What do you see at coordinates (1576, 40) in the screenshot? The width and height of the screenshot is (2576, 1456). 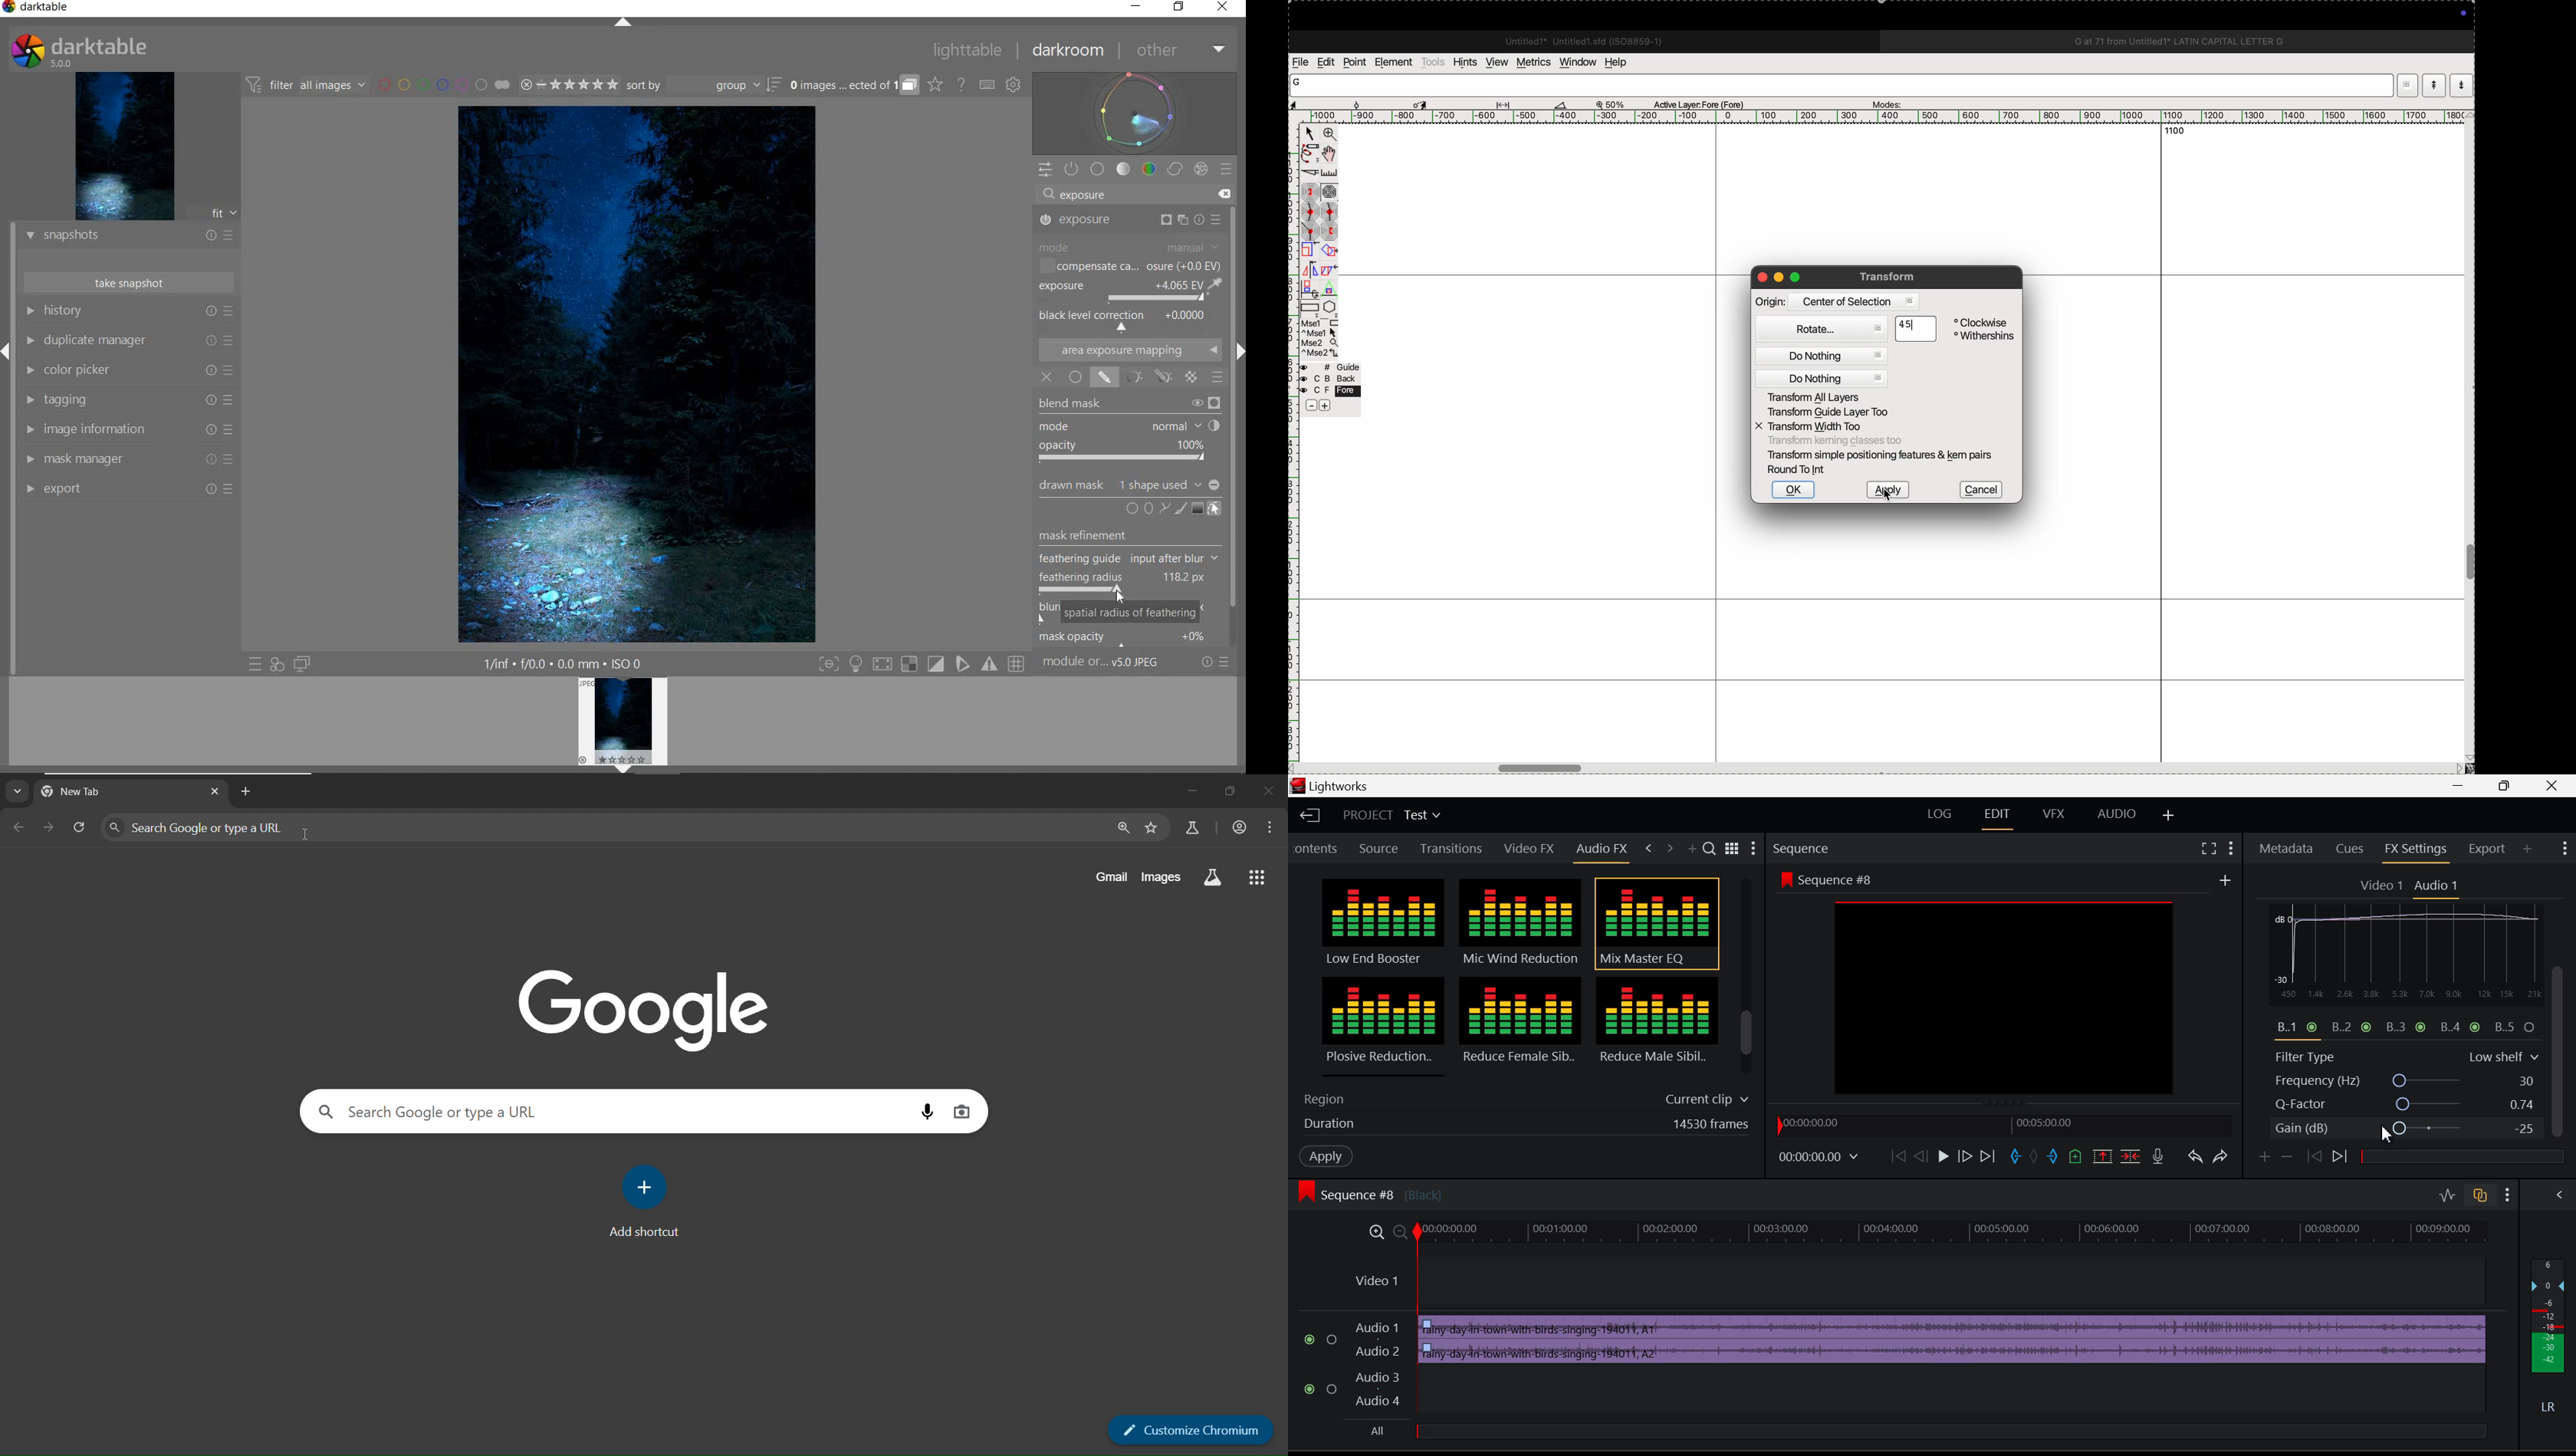 I see `Untitled1 Untitled 1.sfd (IS08859-1)` at bounding box center [1576, 40].